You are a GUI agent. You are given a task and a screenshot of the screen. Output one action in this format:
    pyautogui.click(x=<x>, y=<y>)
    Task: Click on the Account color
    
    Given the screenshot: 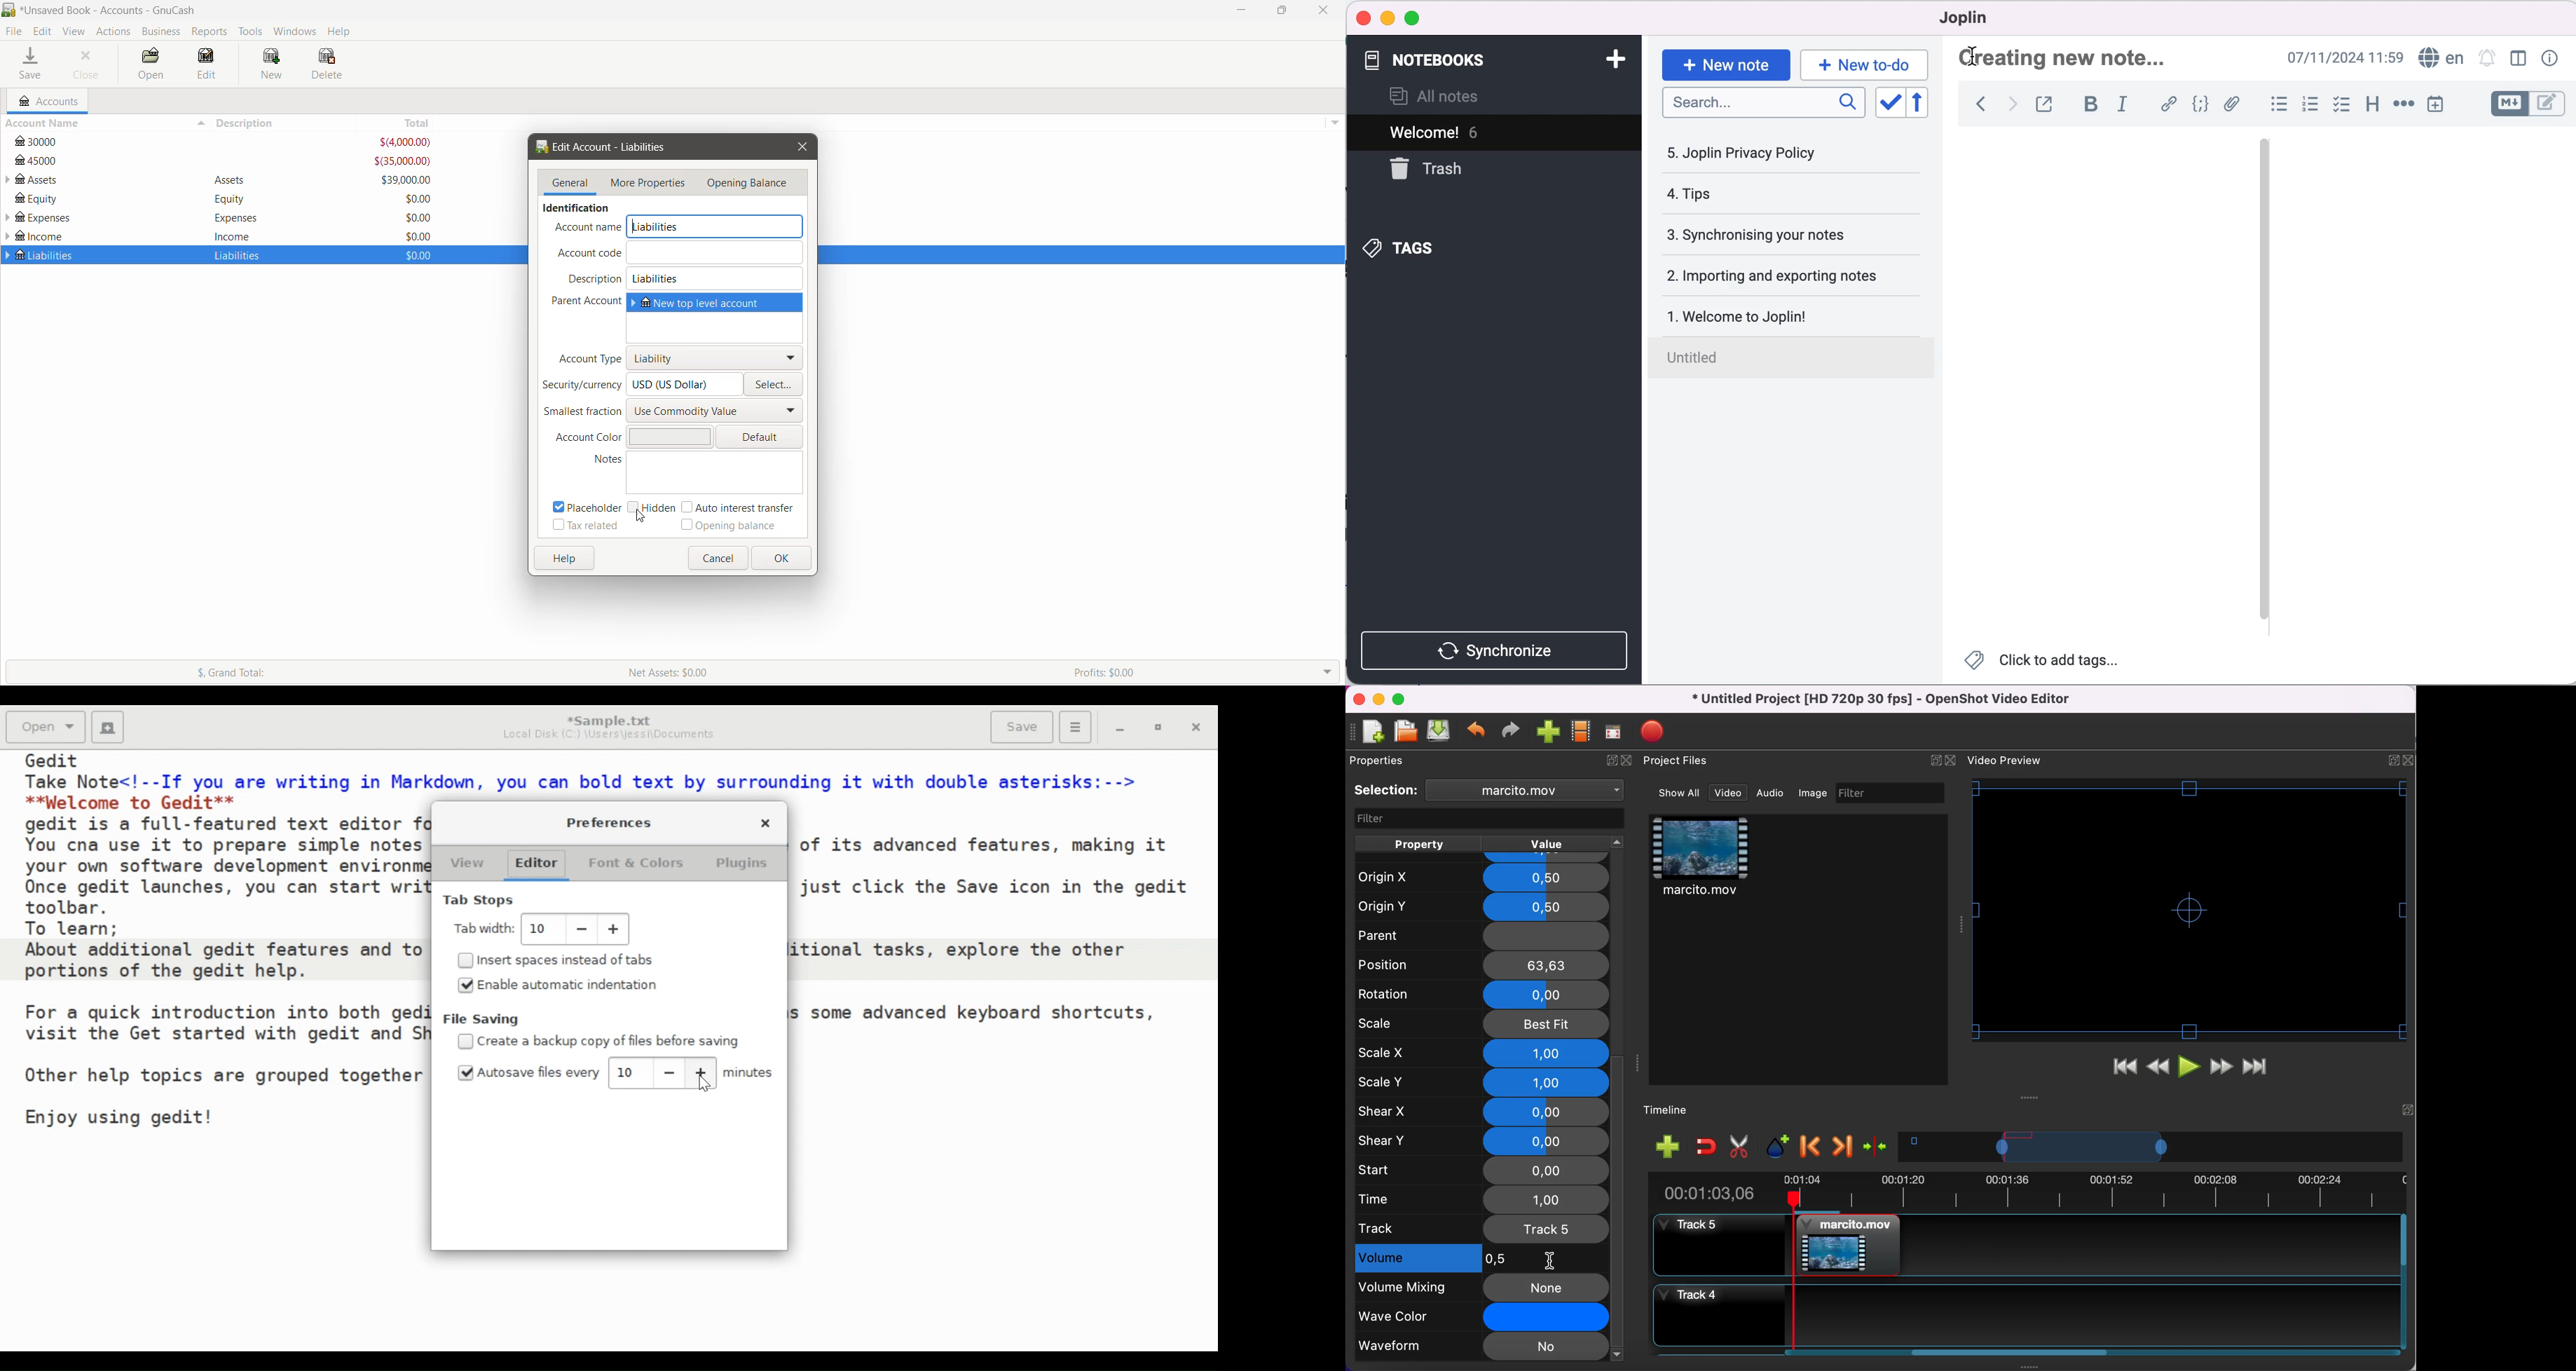 What is the action you would take?
    pyautogui.click(x=584, y=438)
    